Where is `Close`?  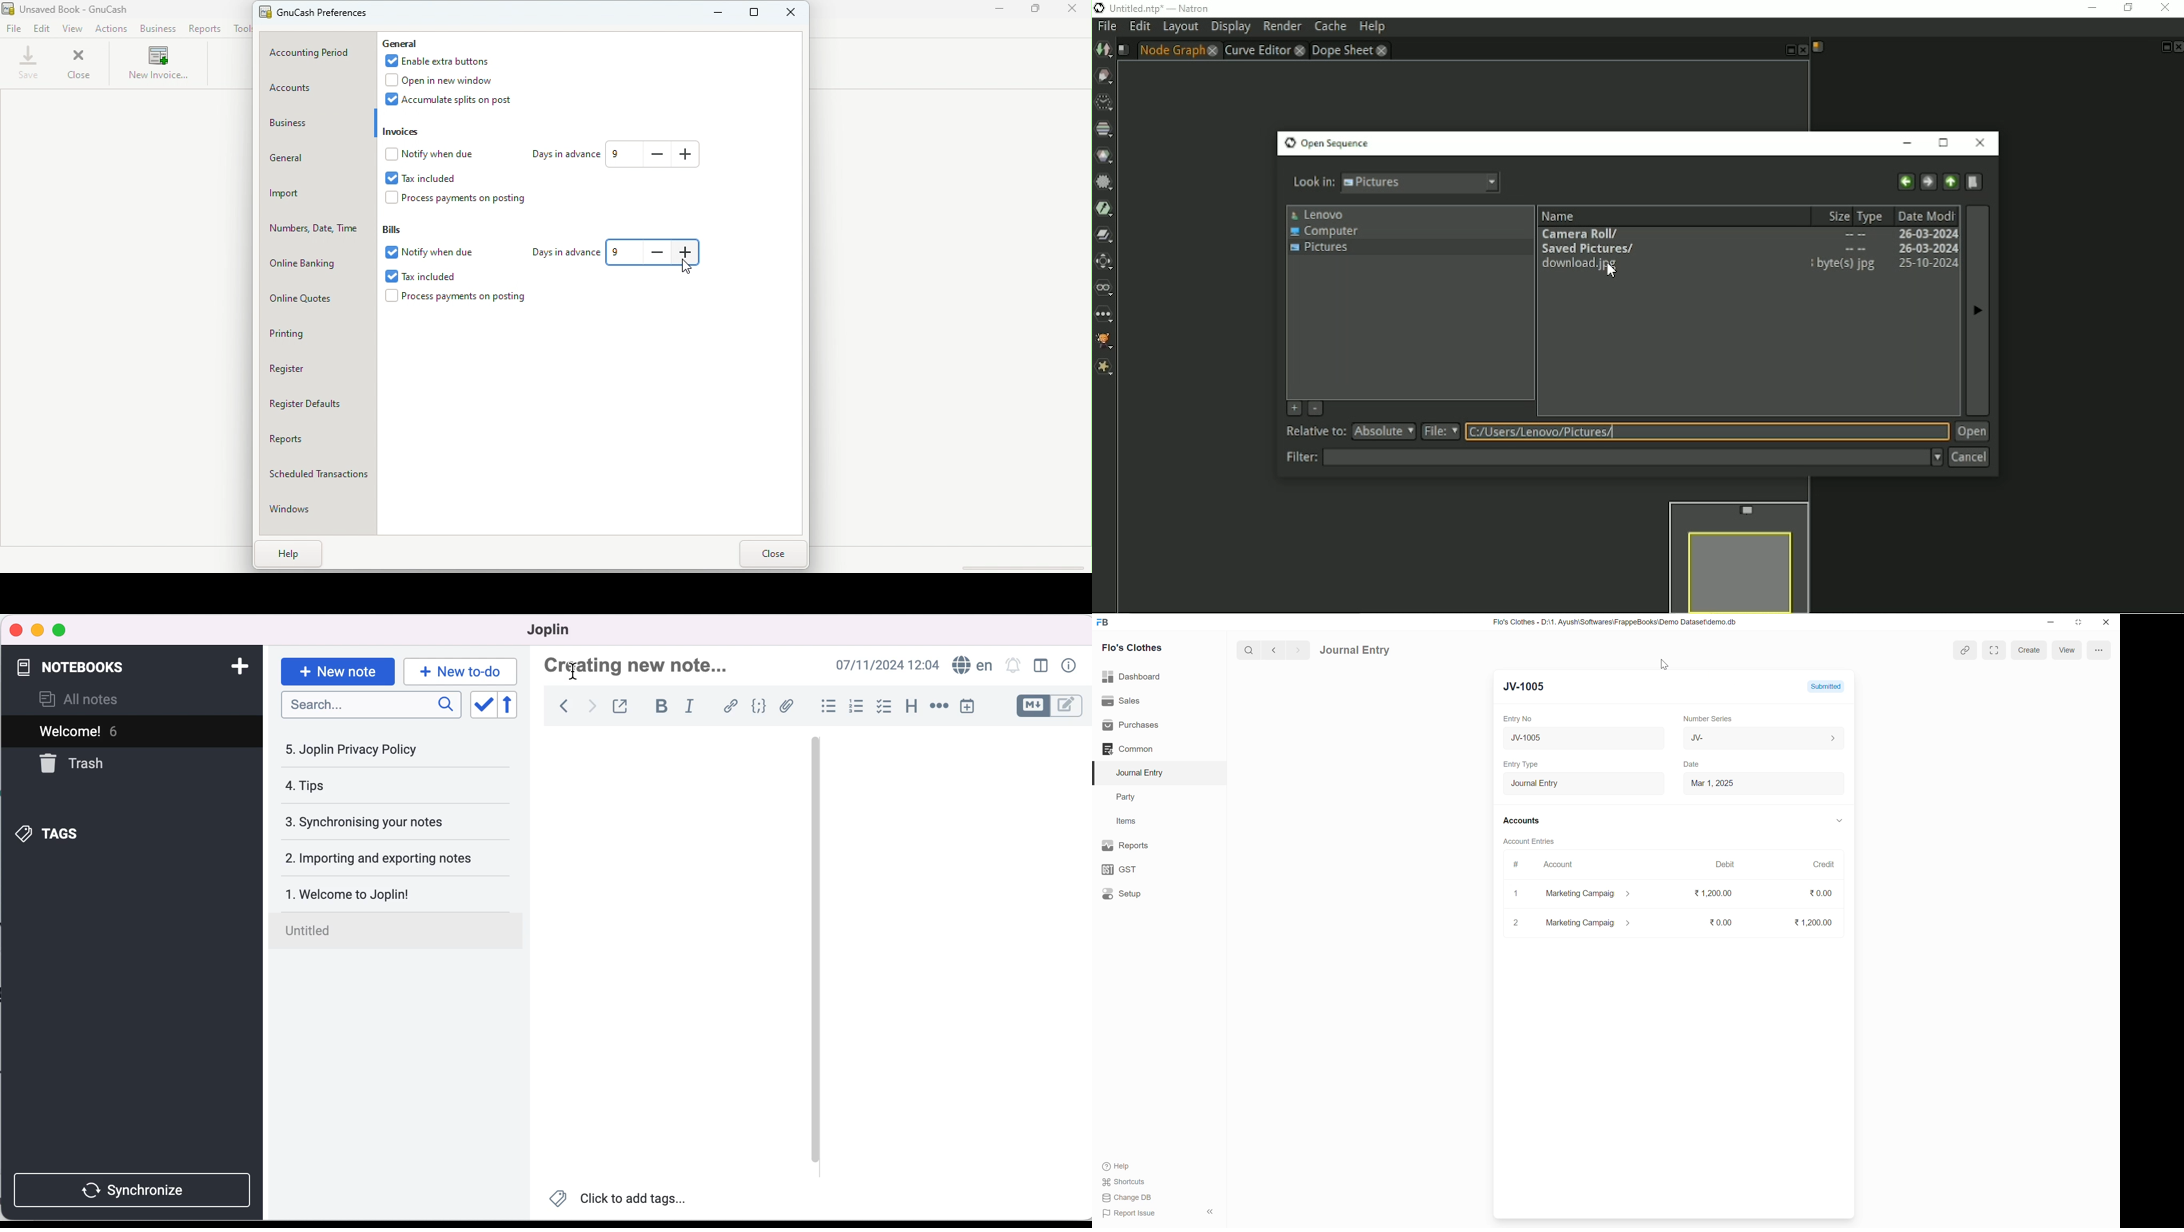 Close is located at coordinates (81, 65).